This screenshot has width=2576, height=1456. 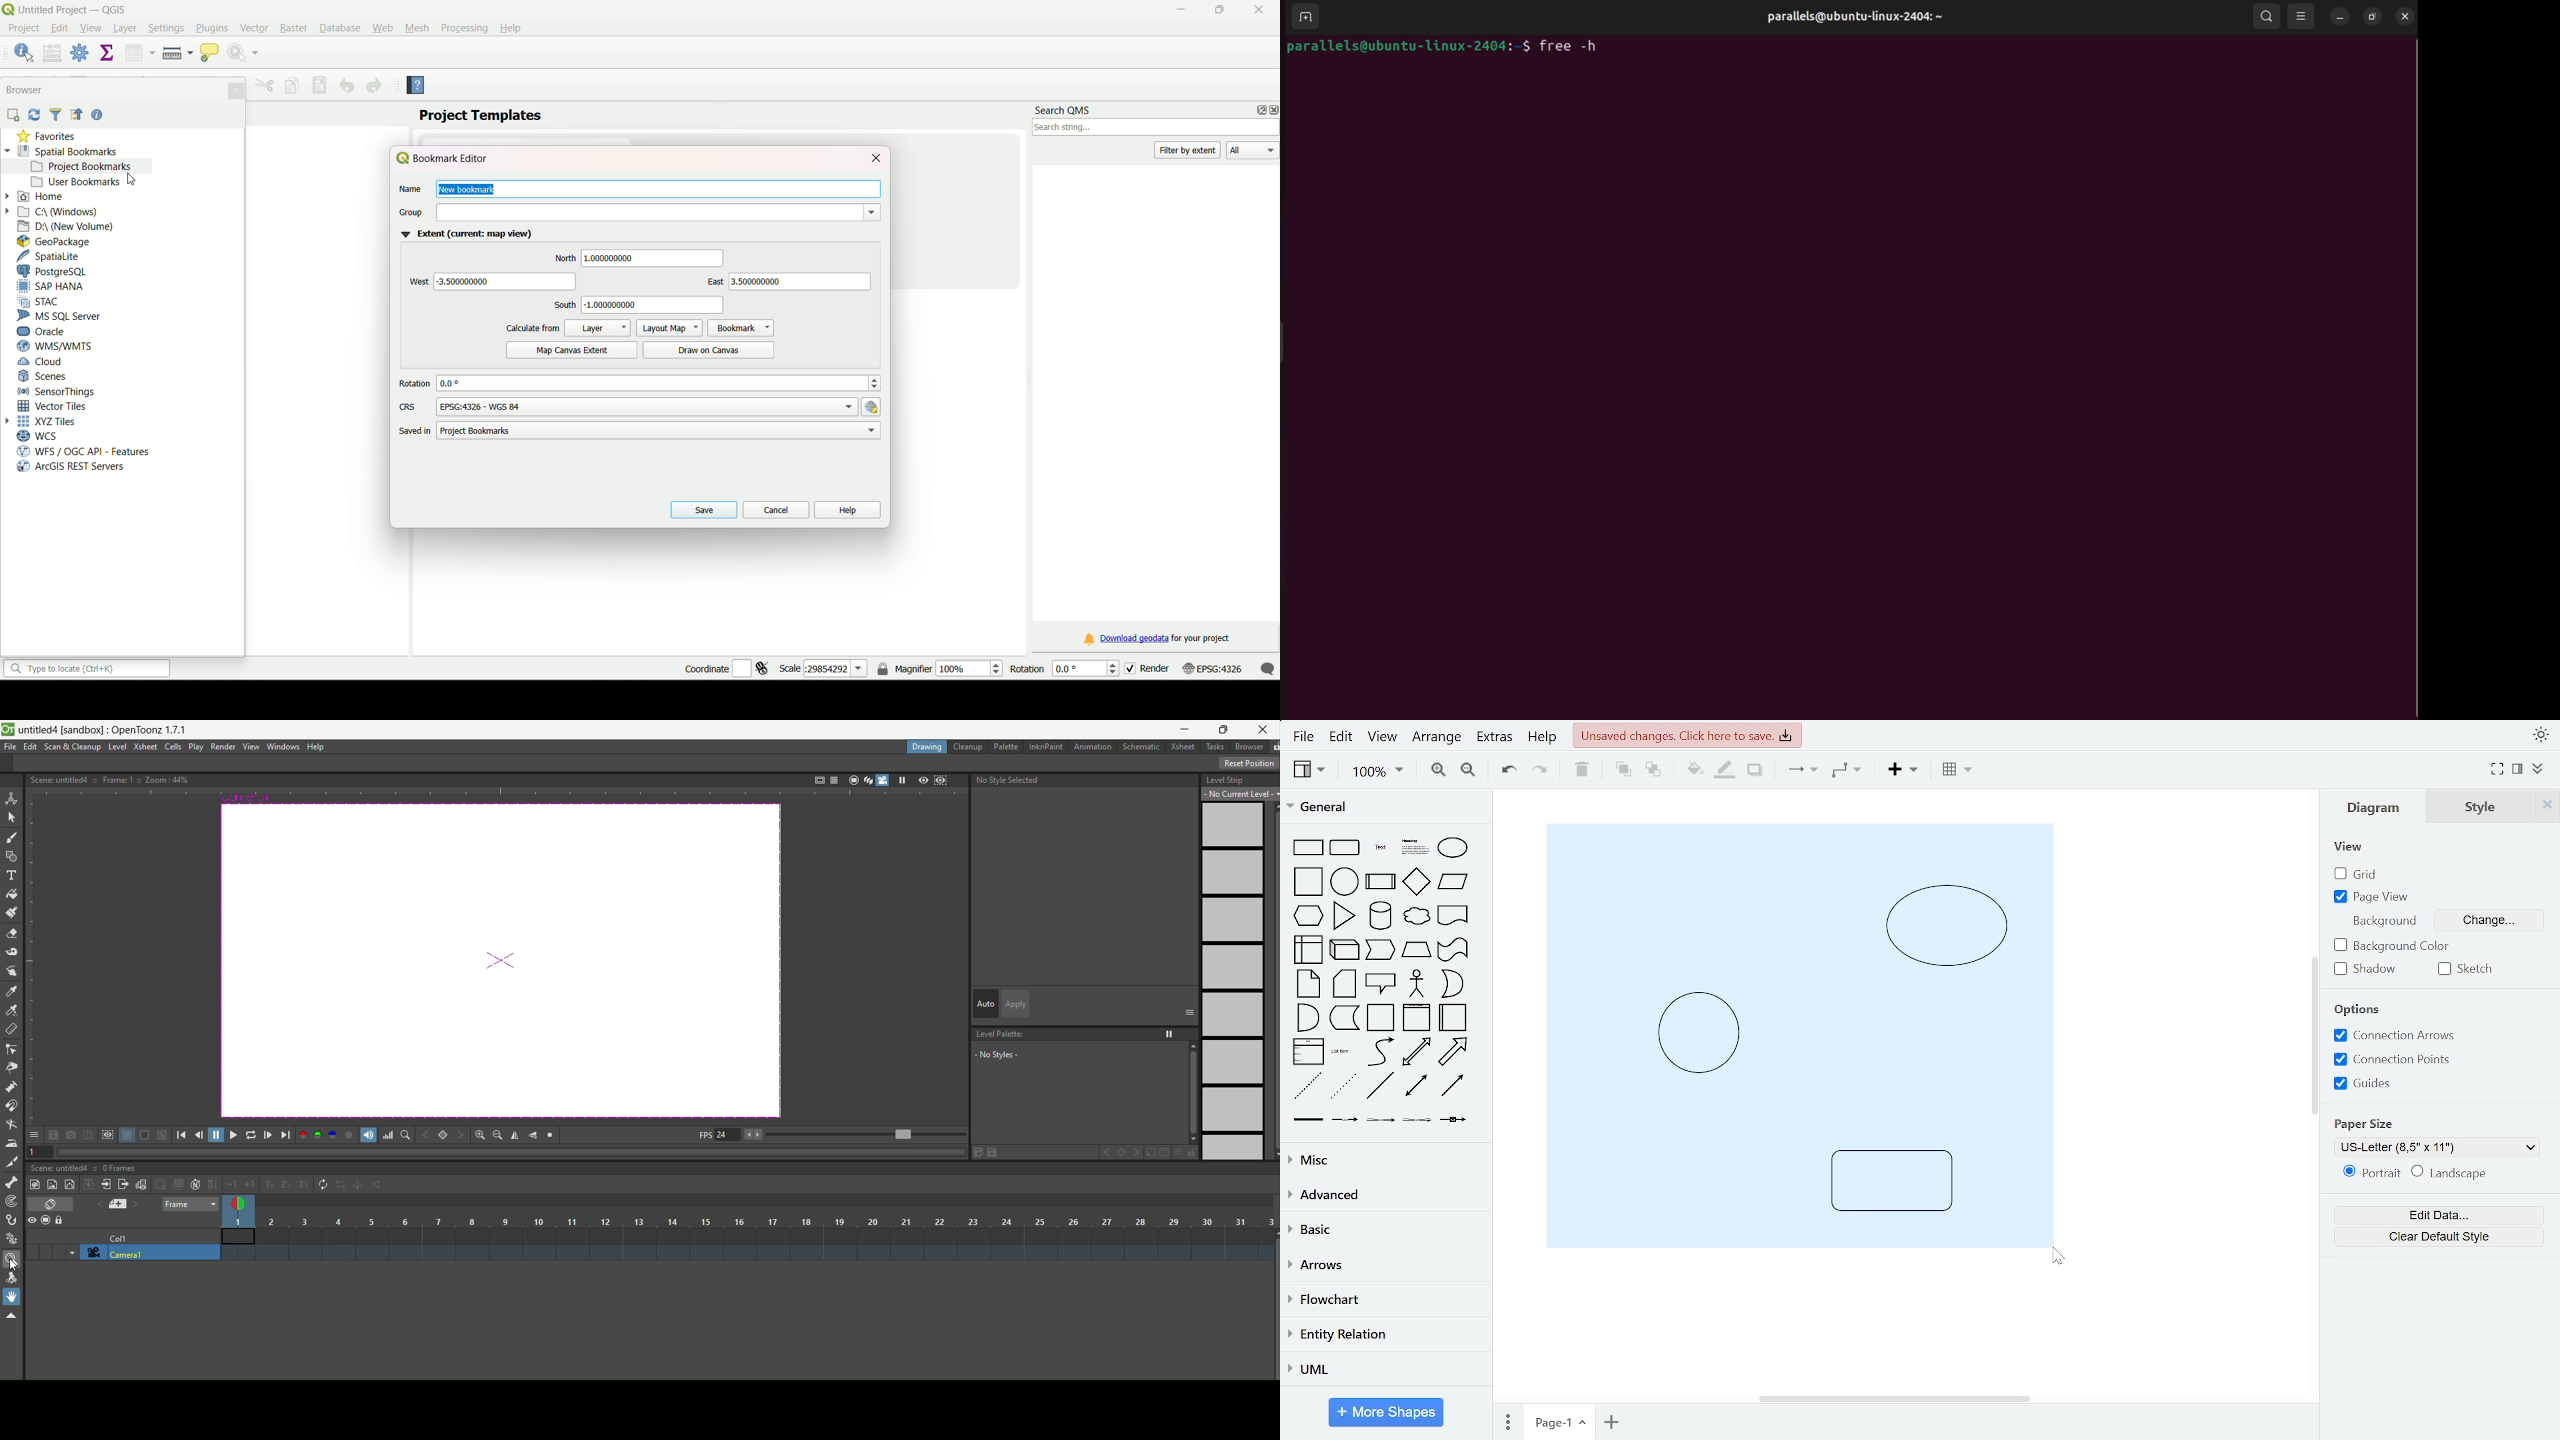 I want to click on sketch, so click(x=2470, y=968).